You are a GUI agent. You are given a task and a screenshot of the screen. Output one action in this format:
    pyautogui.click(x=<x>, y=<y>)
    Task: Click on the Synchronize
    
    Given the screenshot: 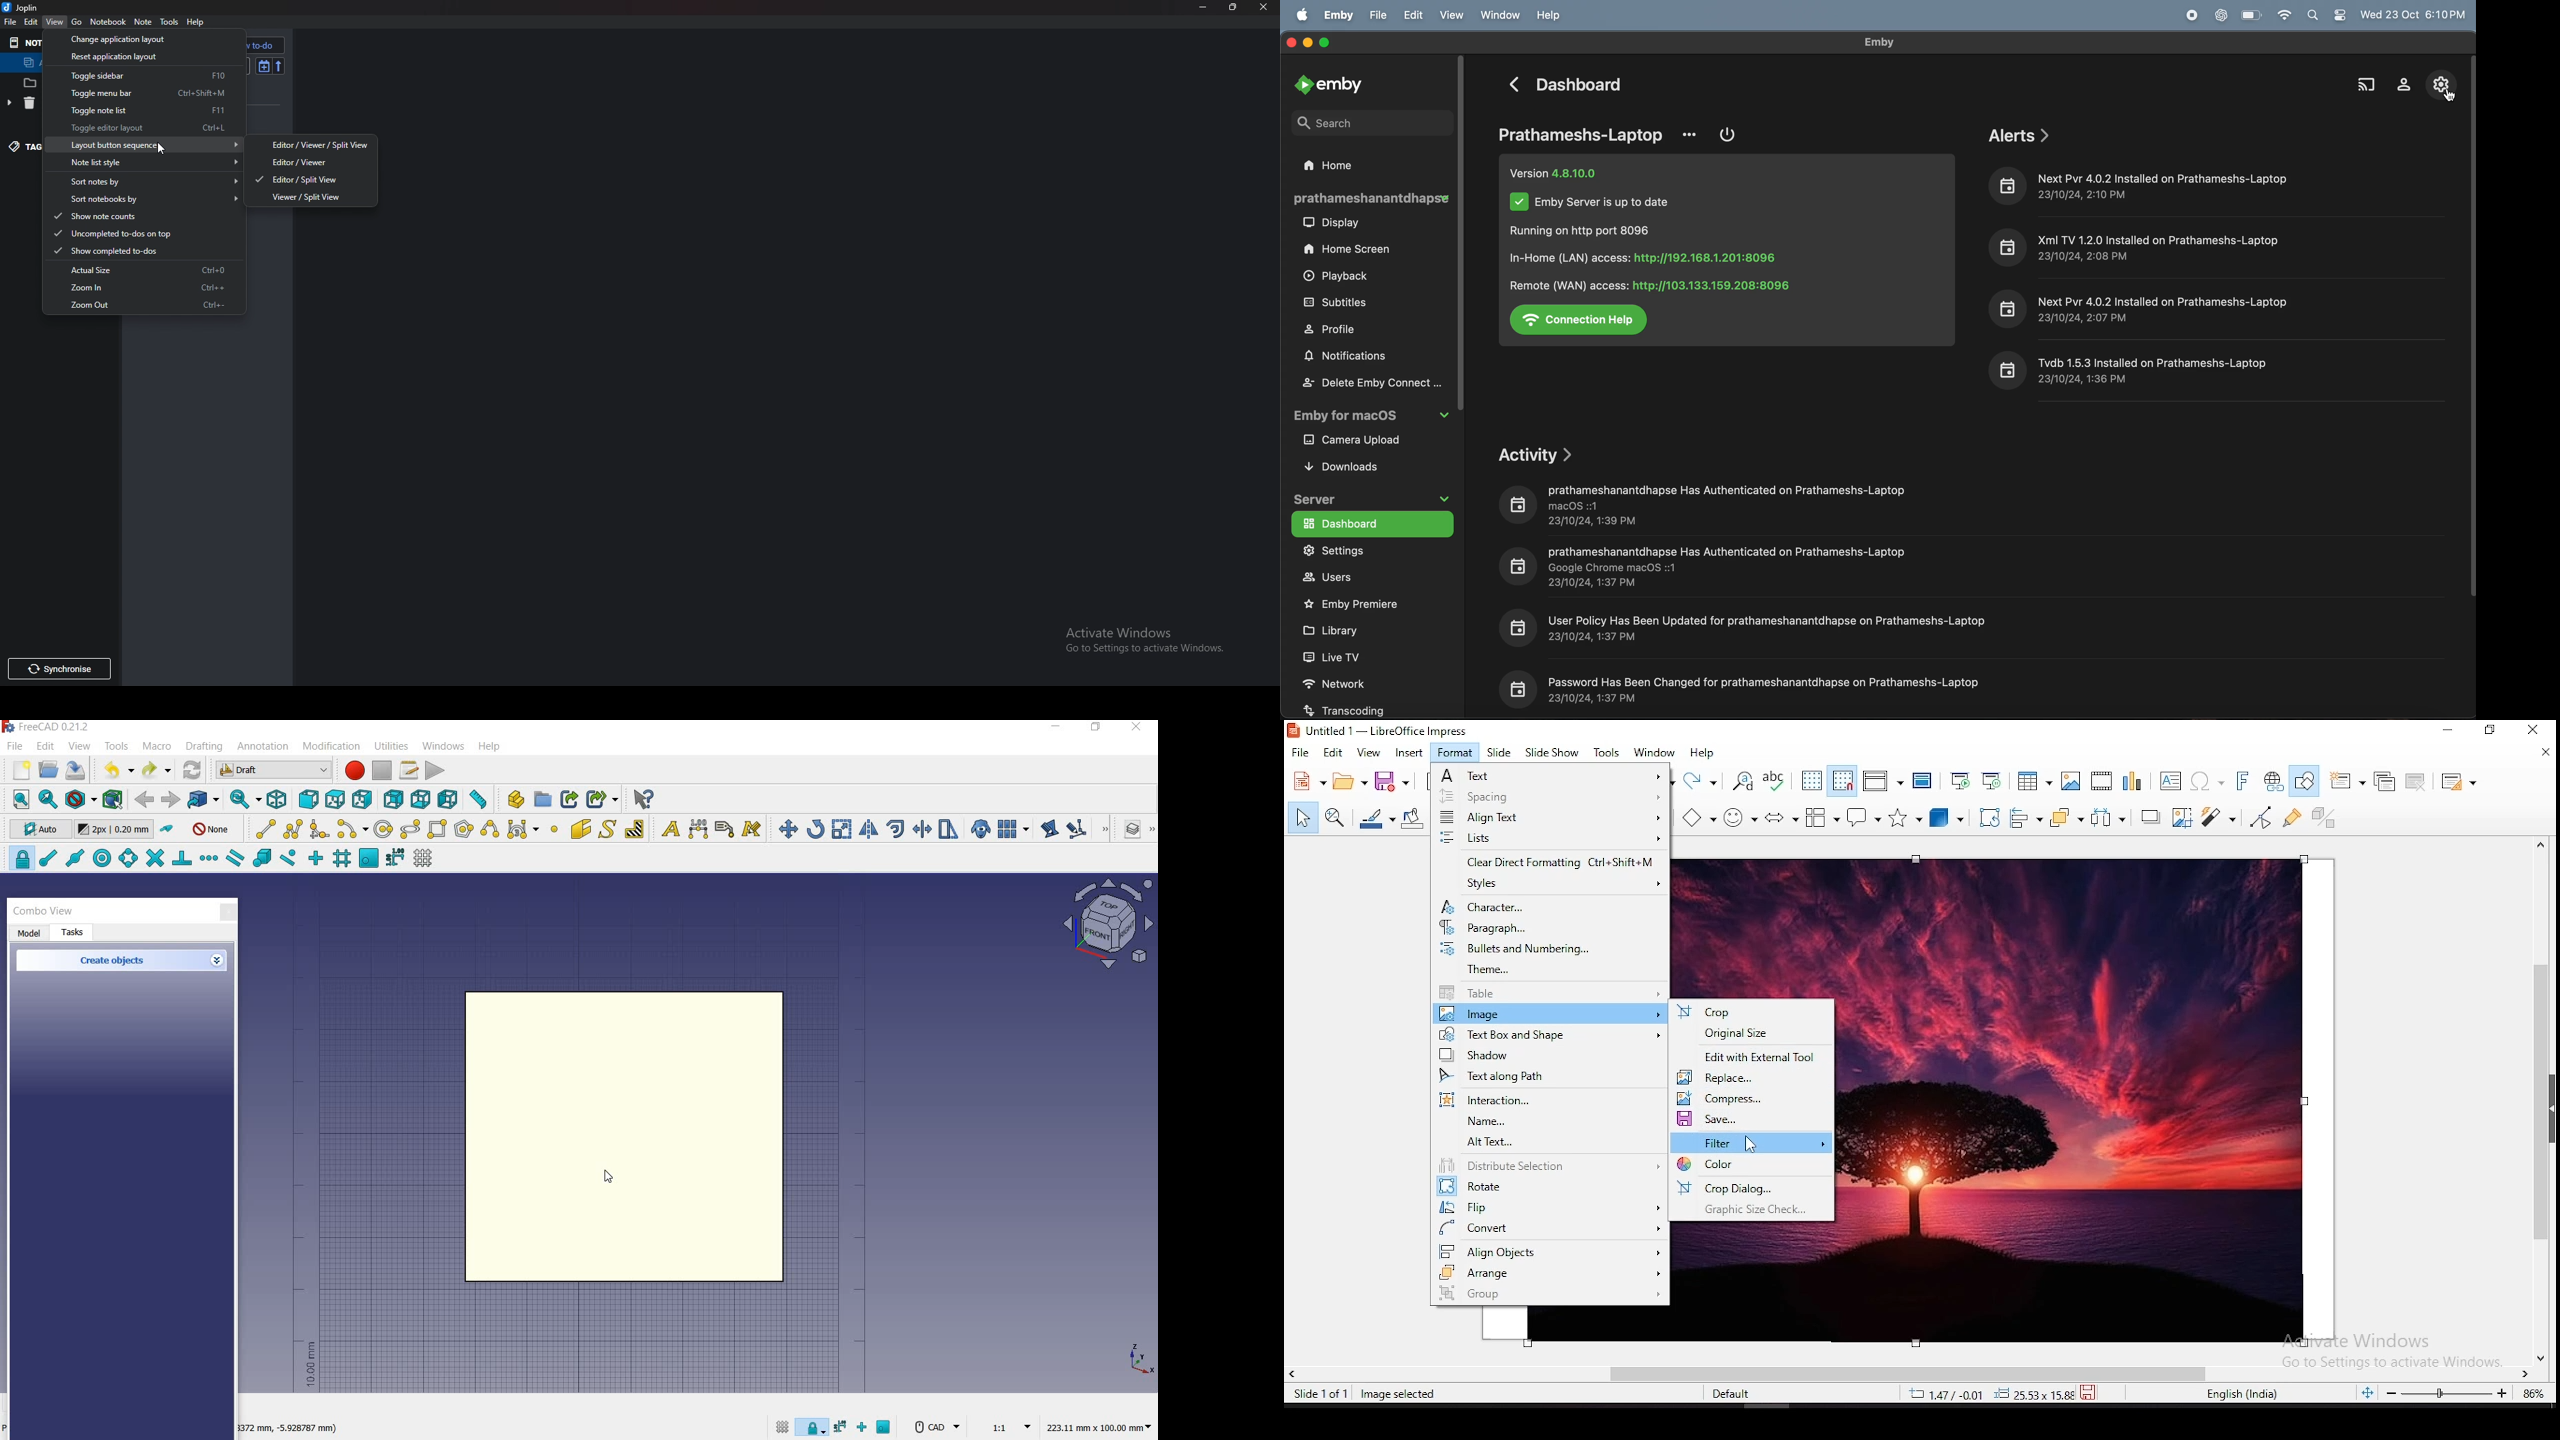 What is the action you would take?
    pyautogui.click(x=59, y=670)
    